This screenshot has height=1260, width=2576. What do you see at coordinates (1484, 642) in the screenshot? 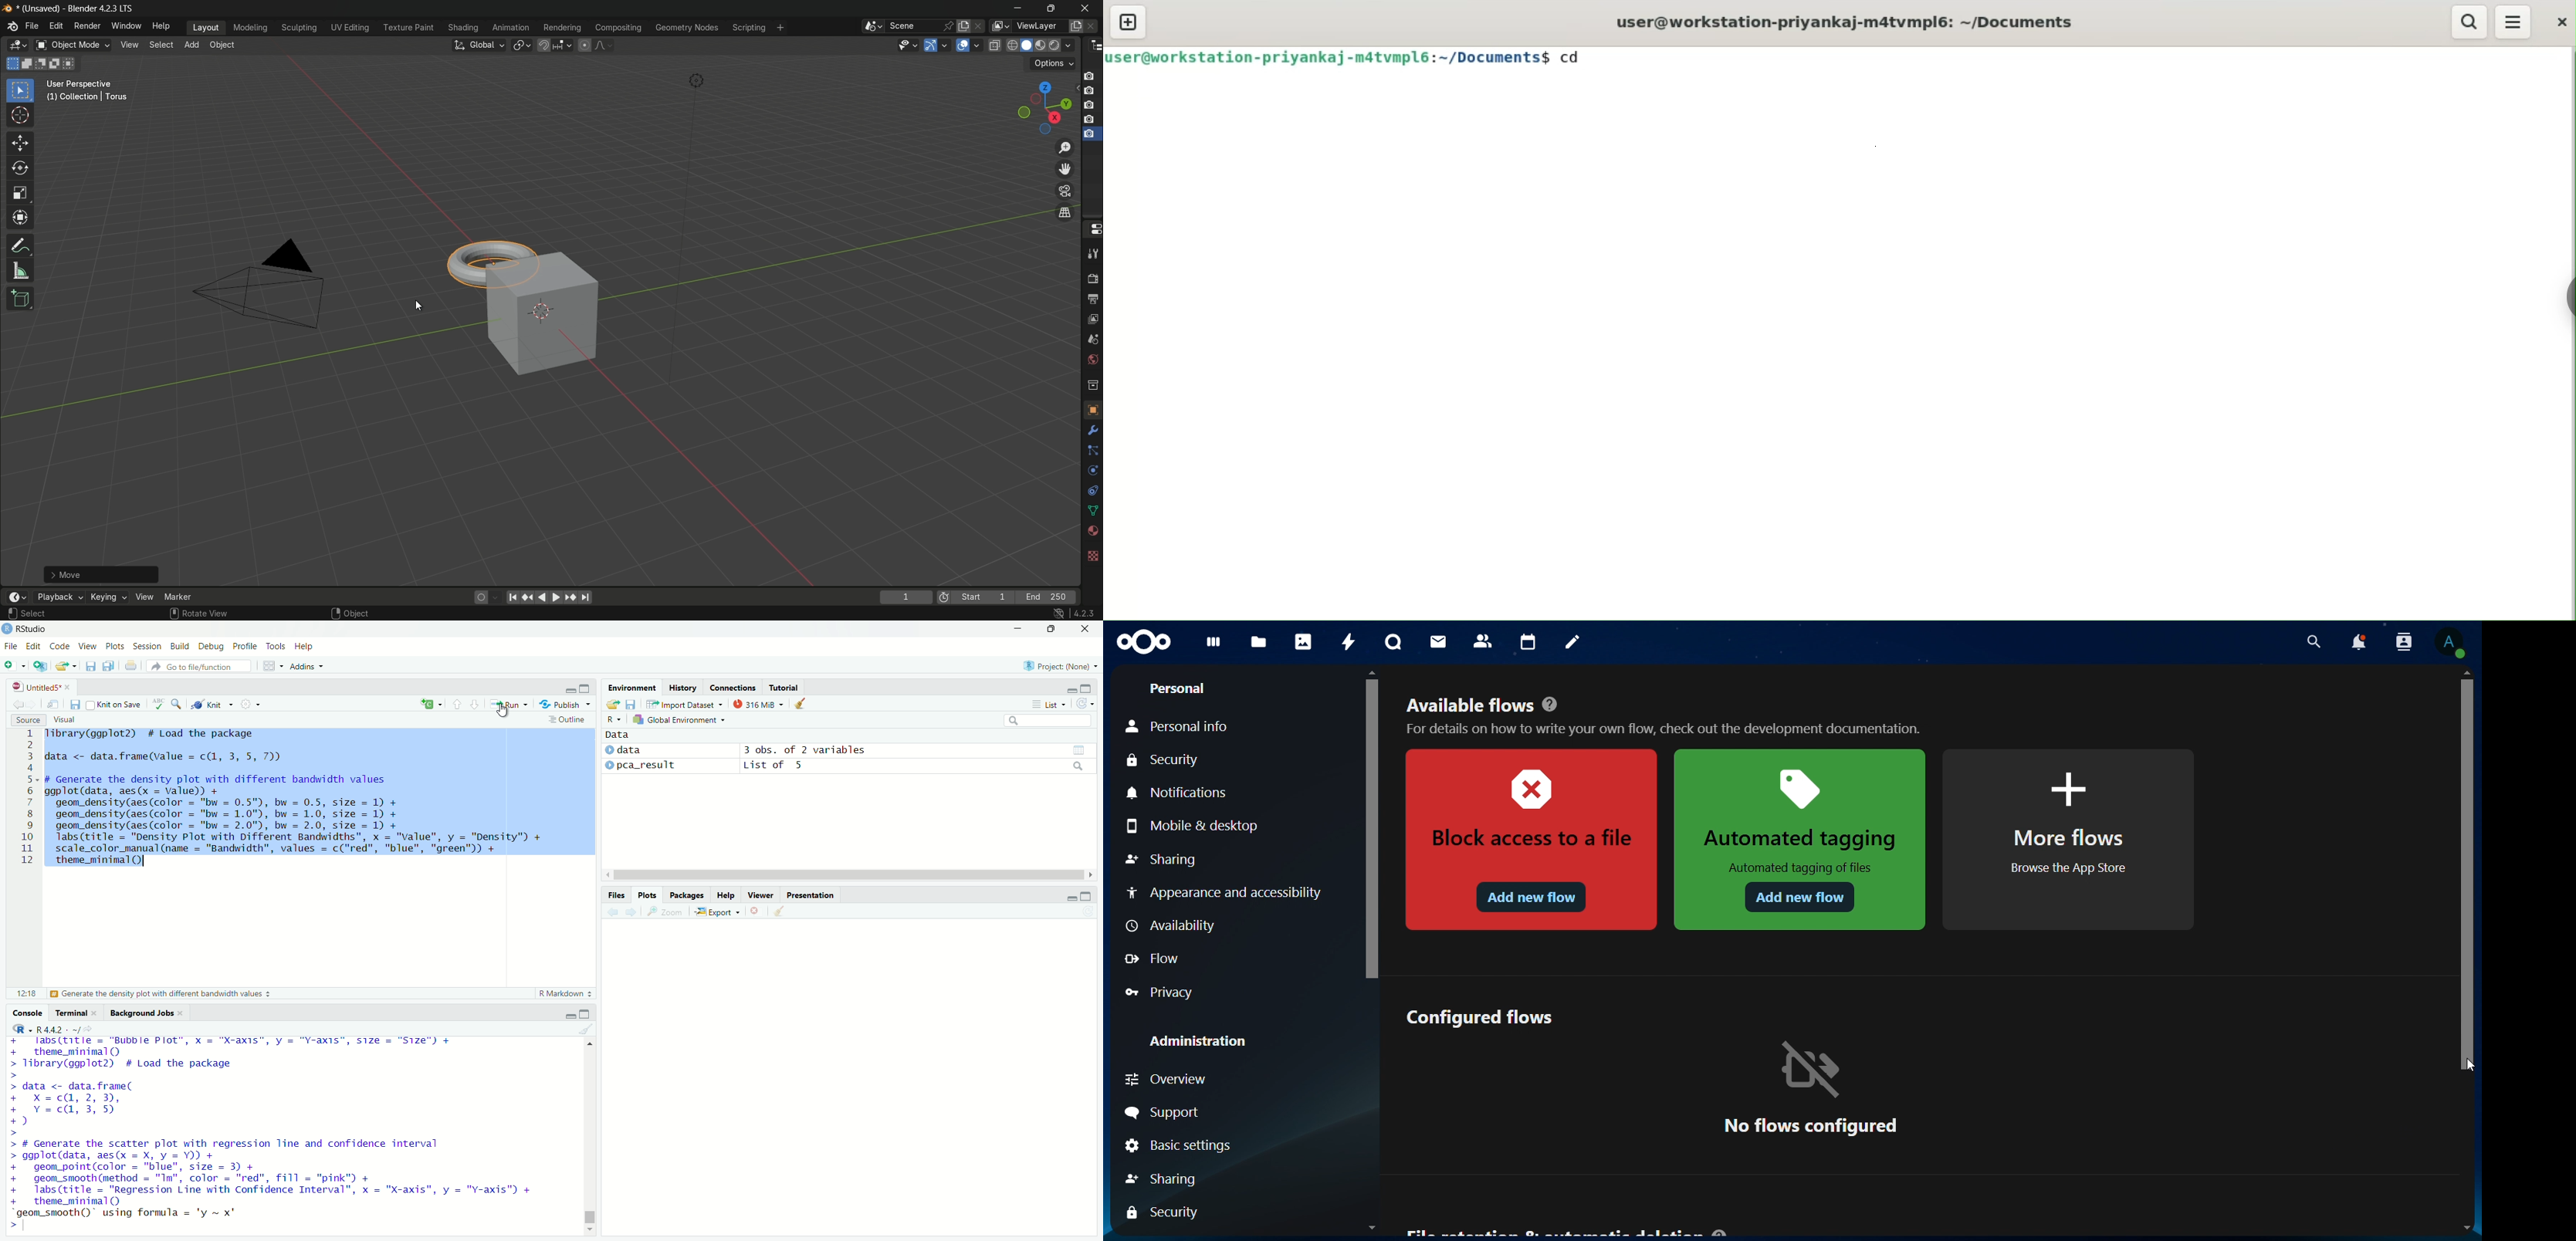
I see `contacts` at bounding box center [1484, 642].